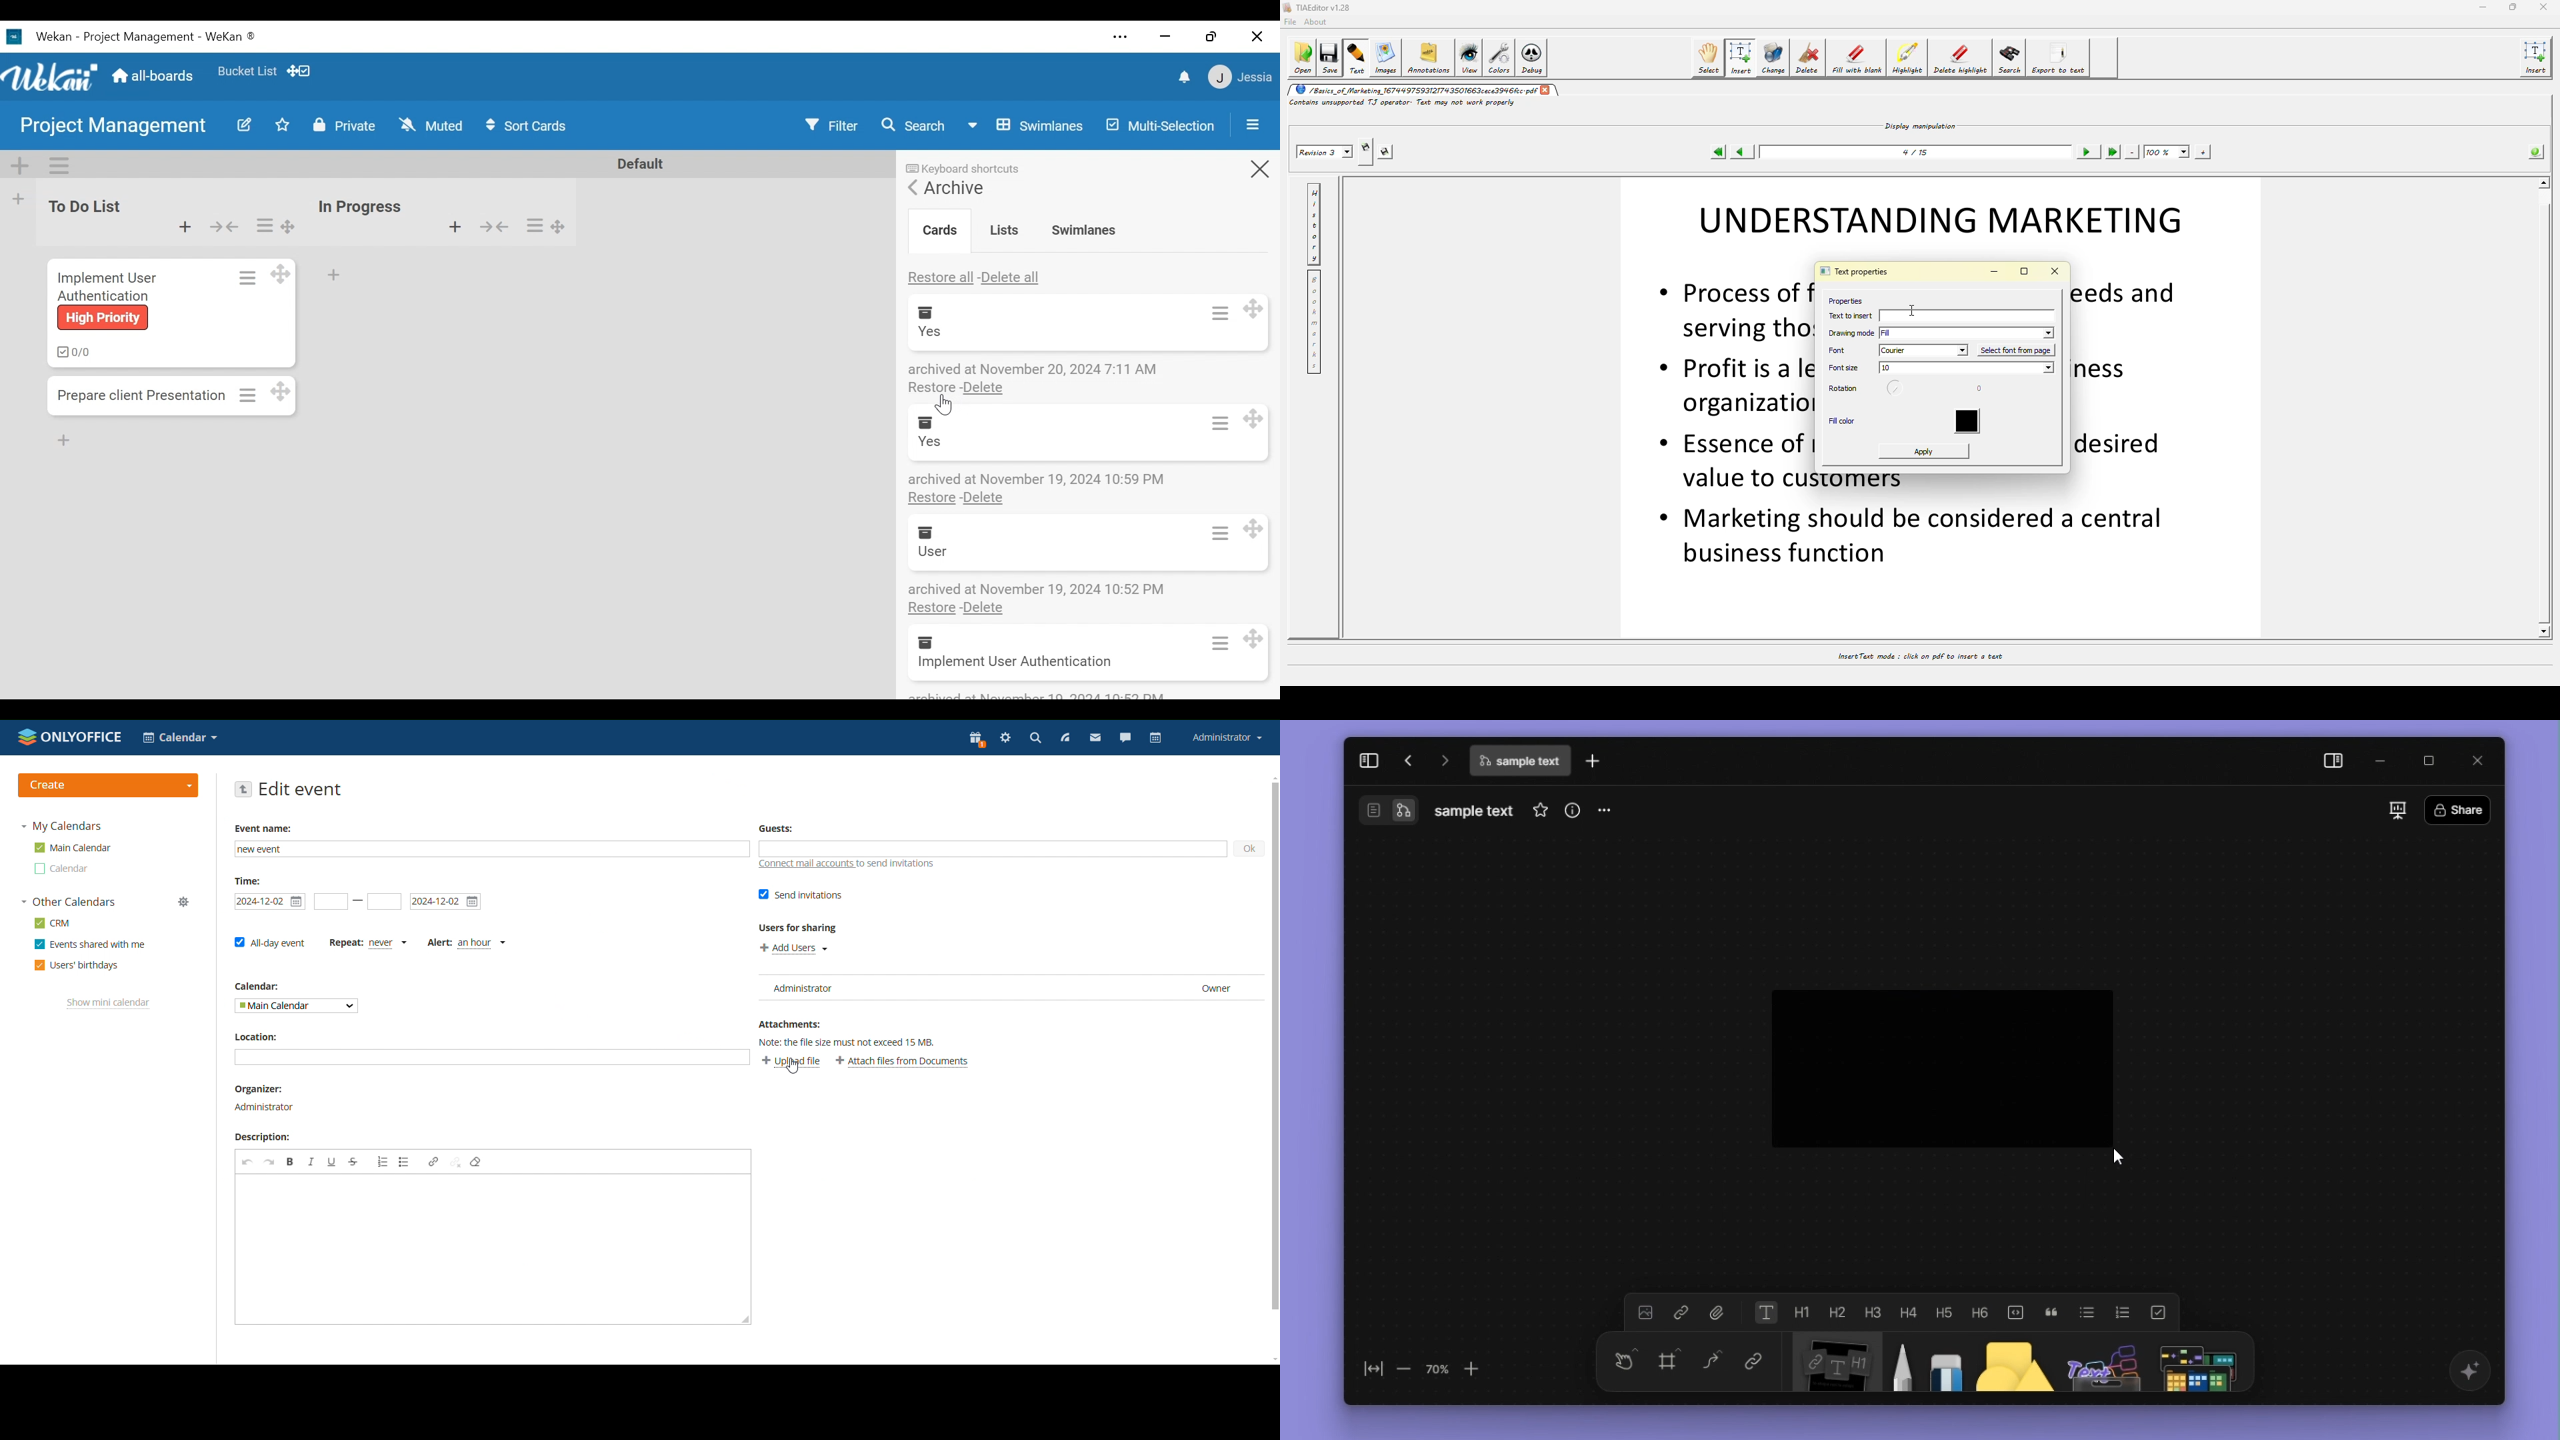 This screenshot has height=1456, width=2576. What do you see at coordinates (1982, 1311) in the screenshot?
I see `heading 6` at bounding box center [1982, 1311].